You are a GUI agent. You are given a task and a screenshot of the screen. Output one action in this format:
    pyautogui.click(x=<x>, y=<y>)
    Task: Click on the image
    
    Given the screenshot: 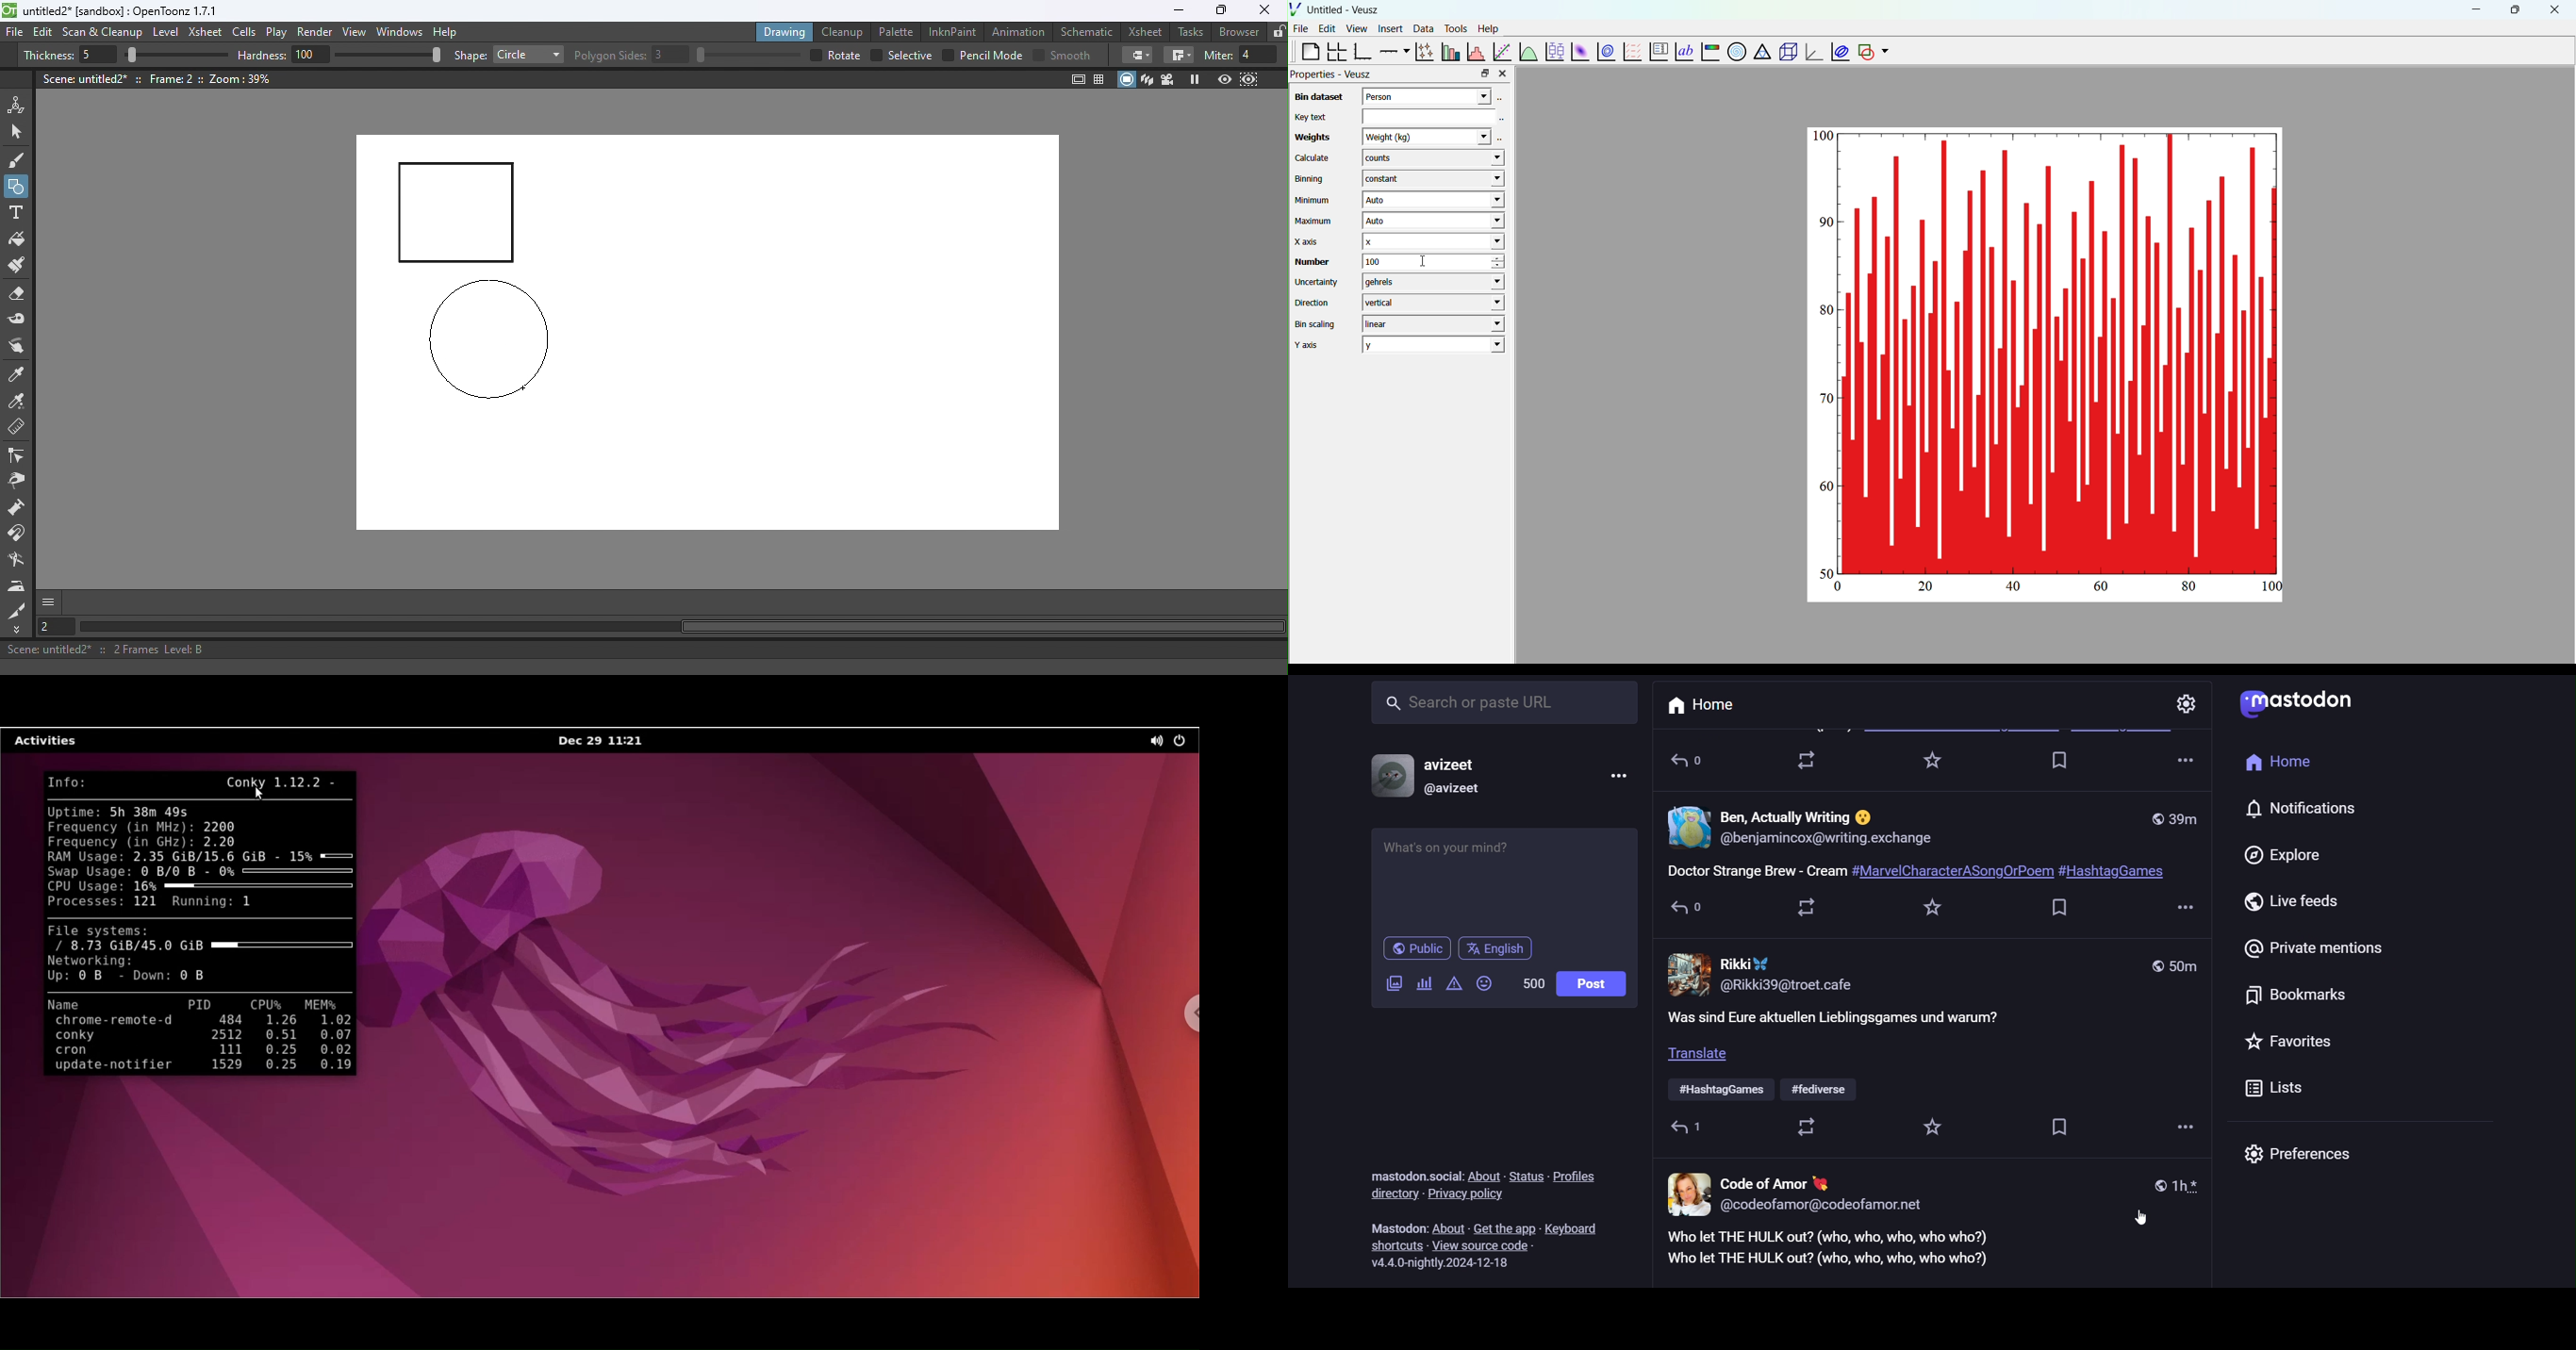 What is the action you would take?
    pyautogui.click(x=1687, y=1193)
    